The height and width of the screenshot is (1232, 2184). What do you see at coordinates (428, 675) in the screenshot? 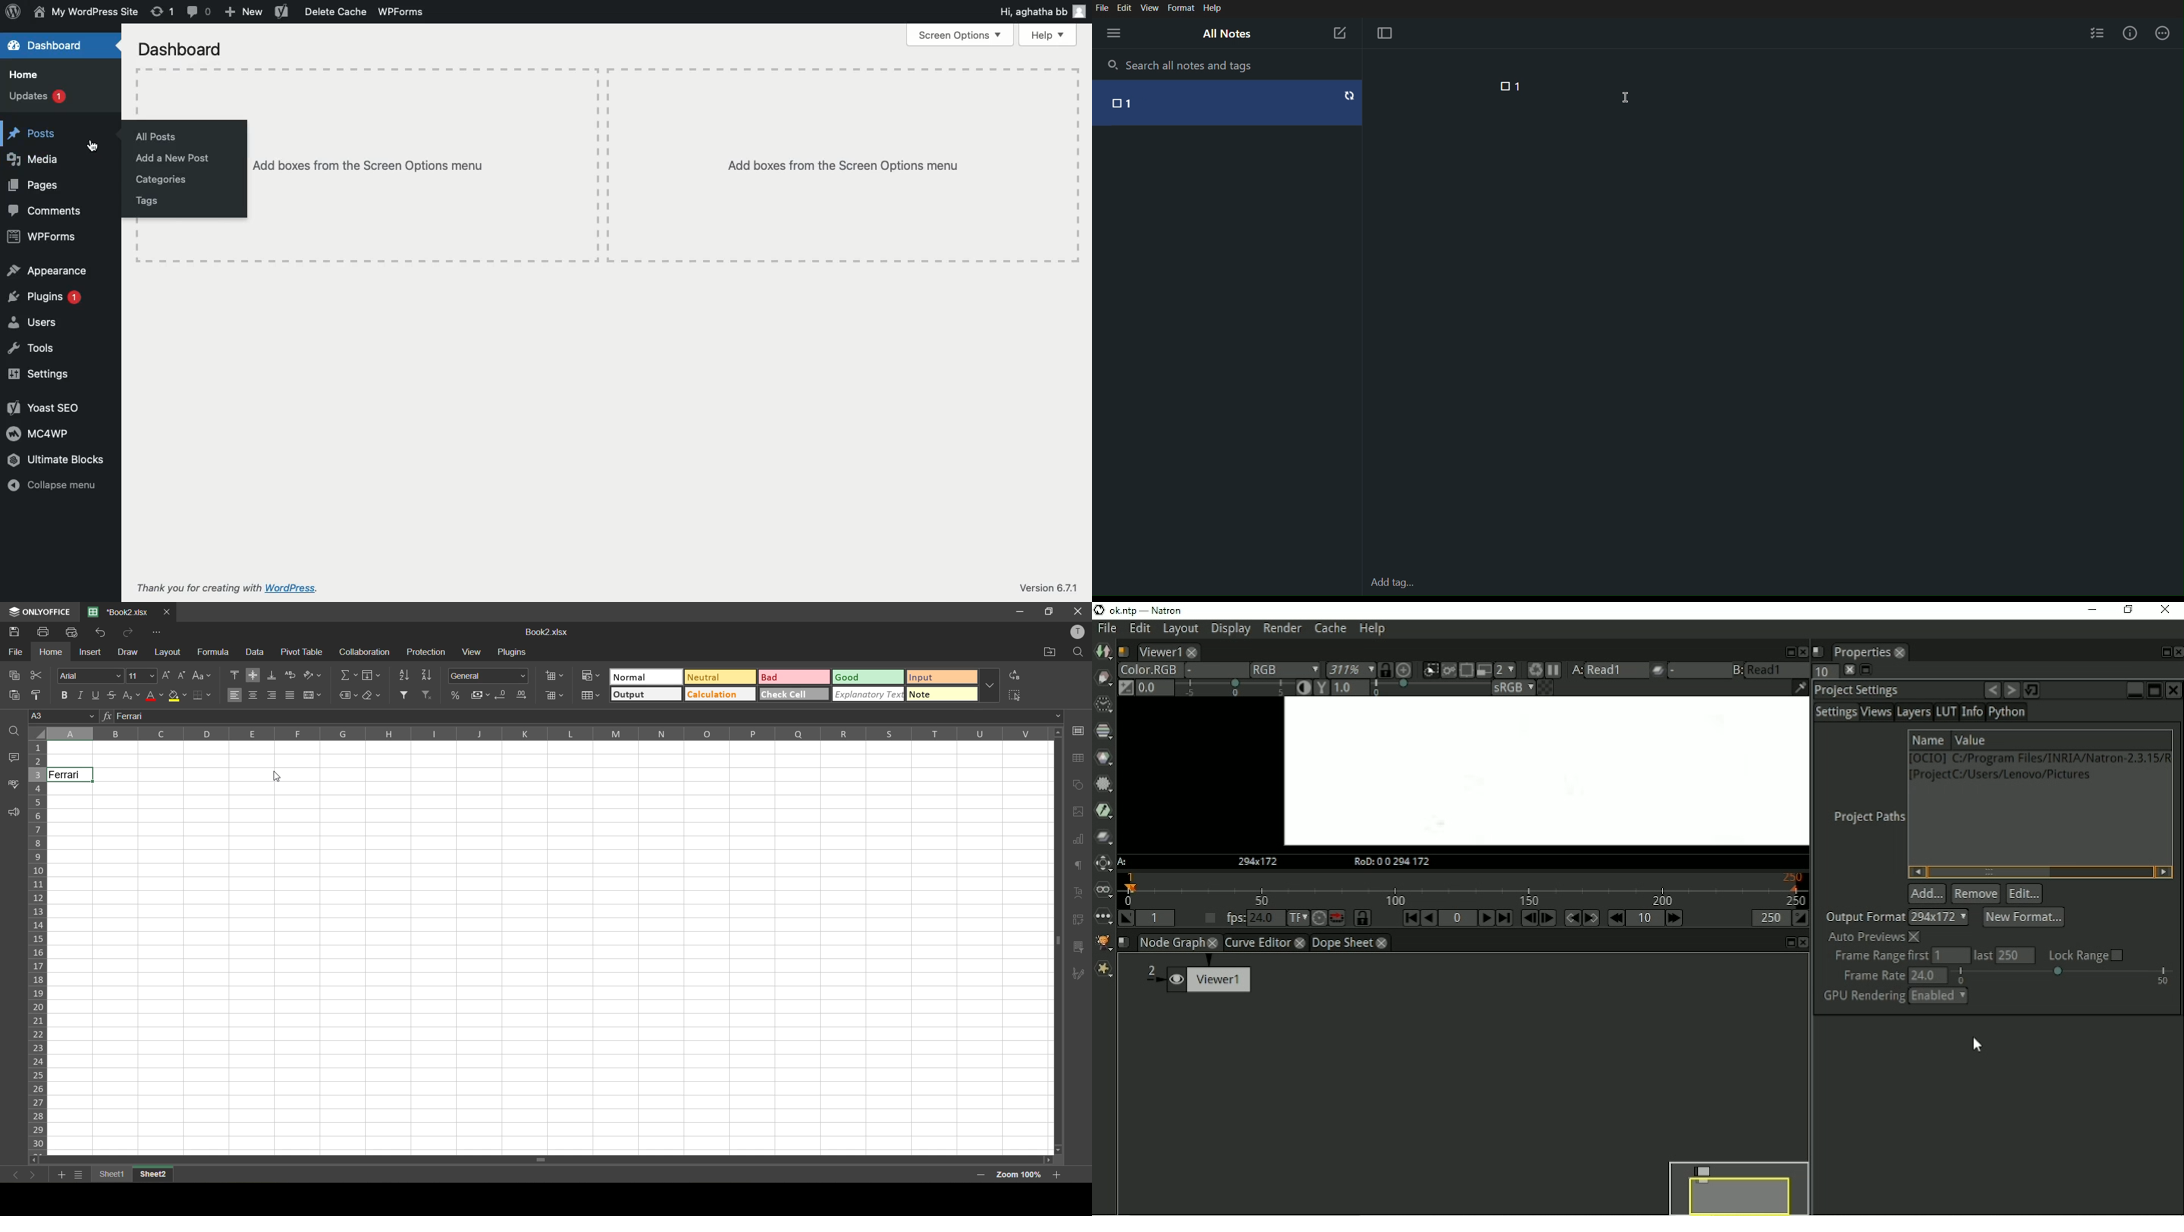
I see `sort descending` at bounding box center [428, 675].